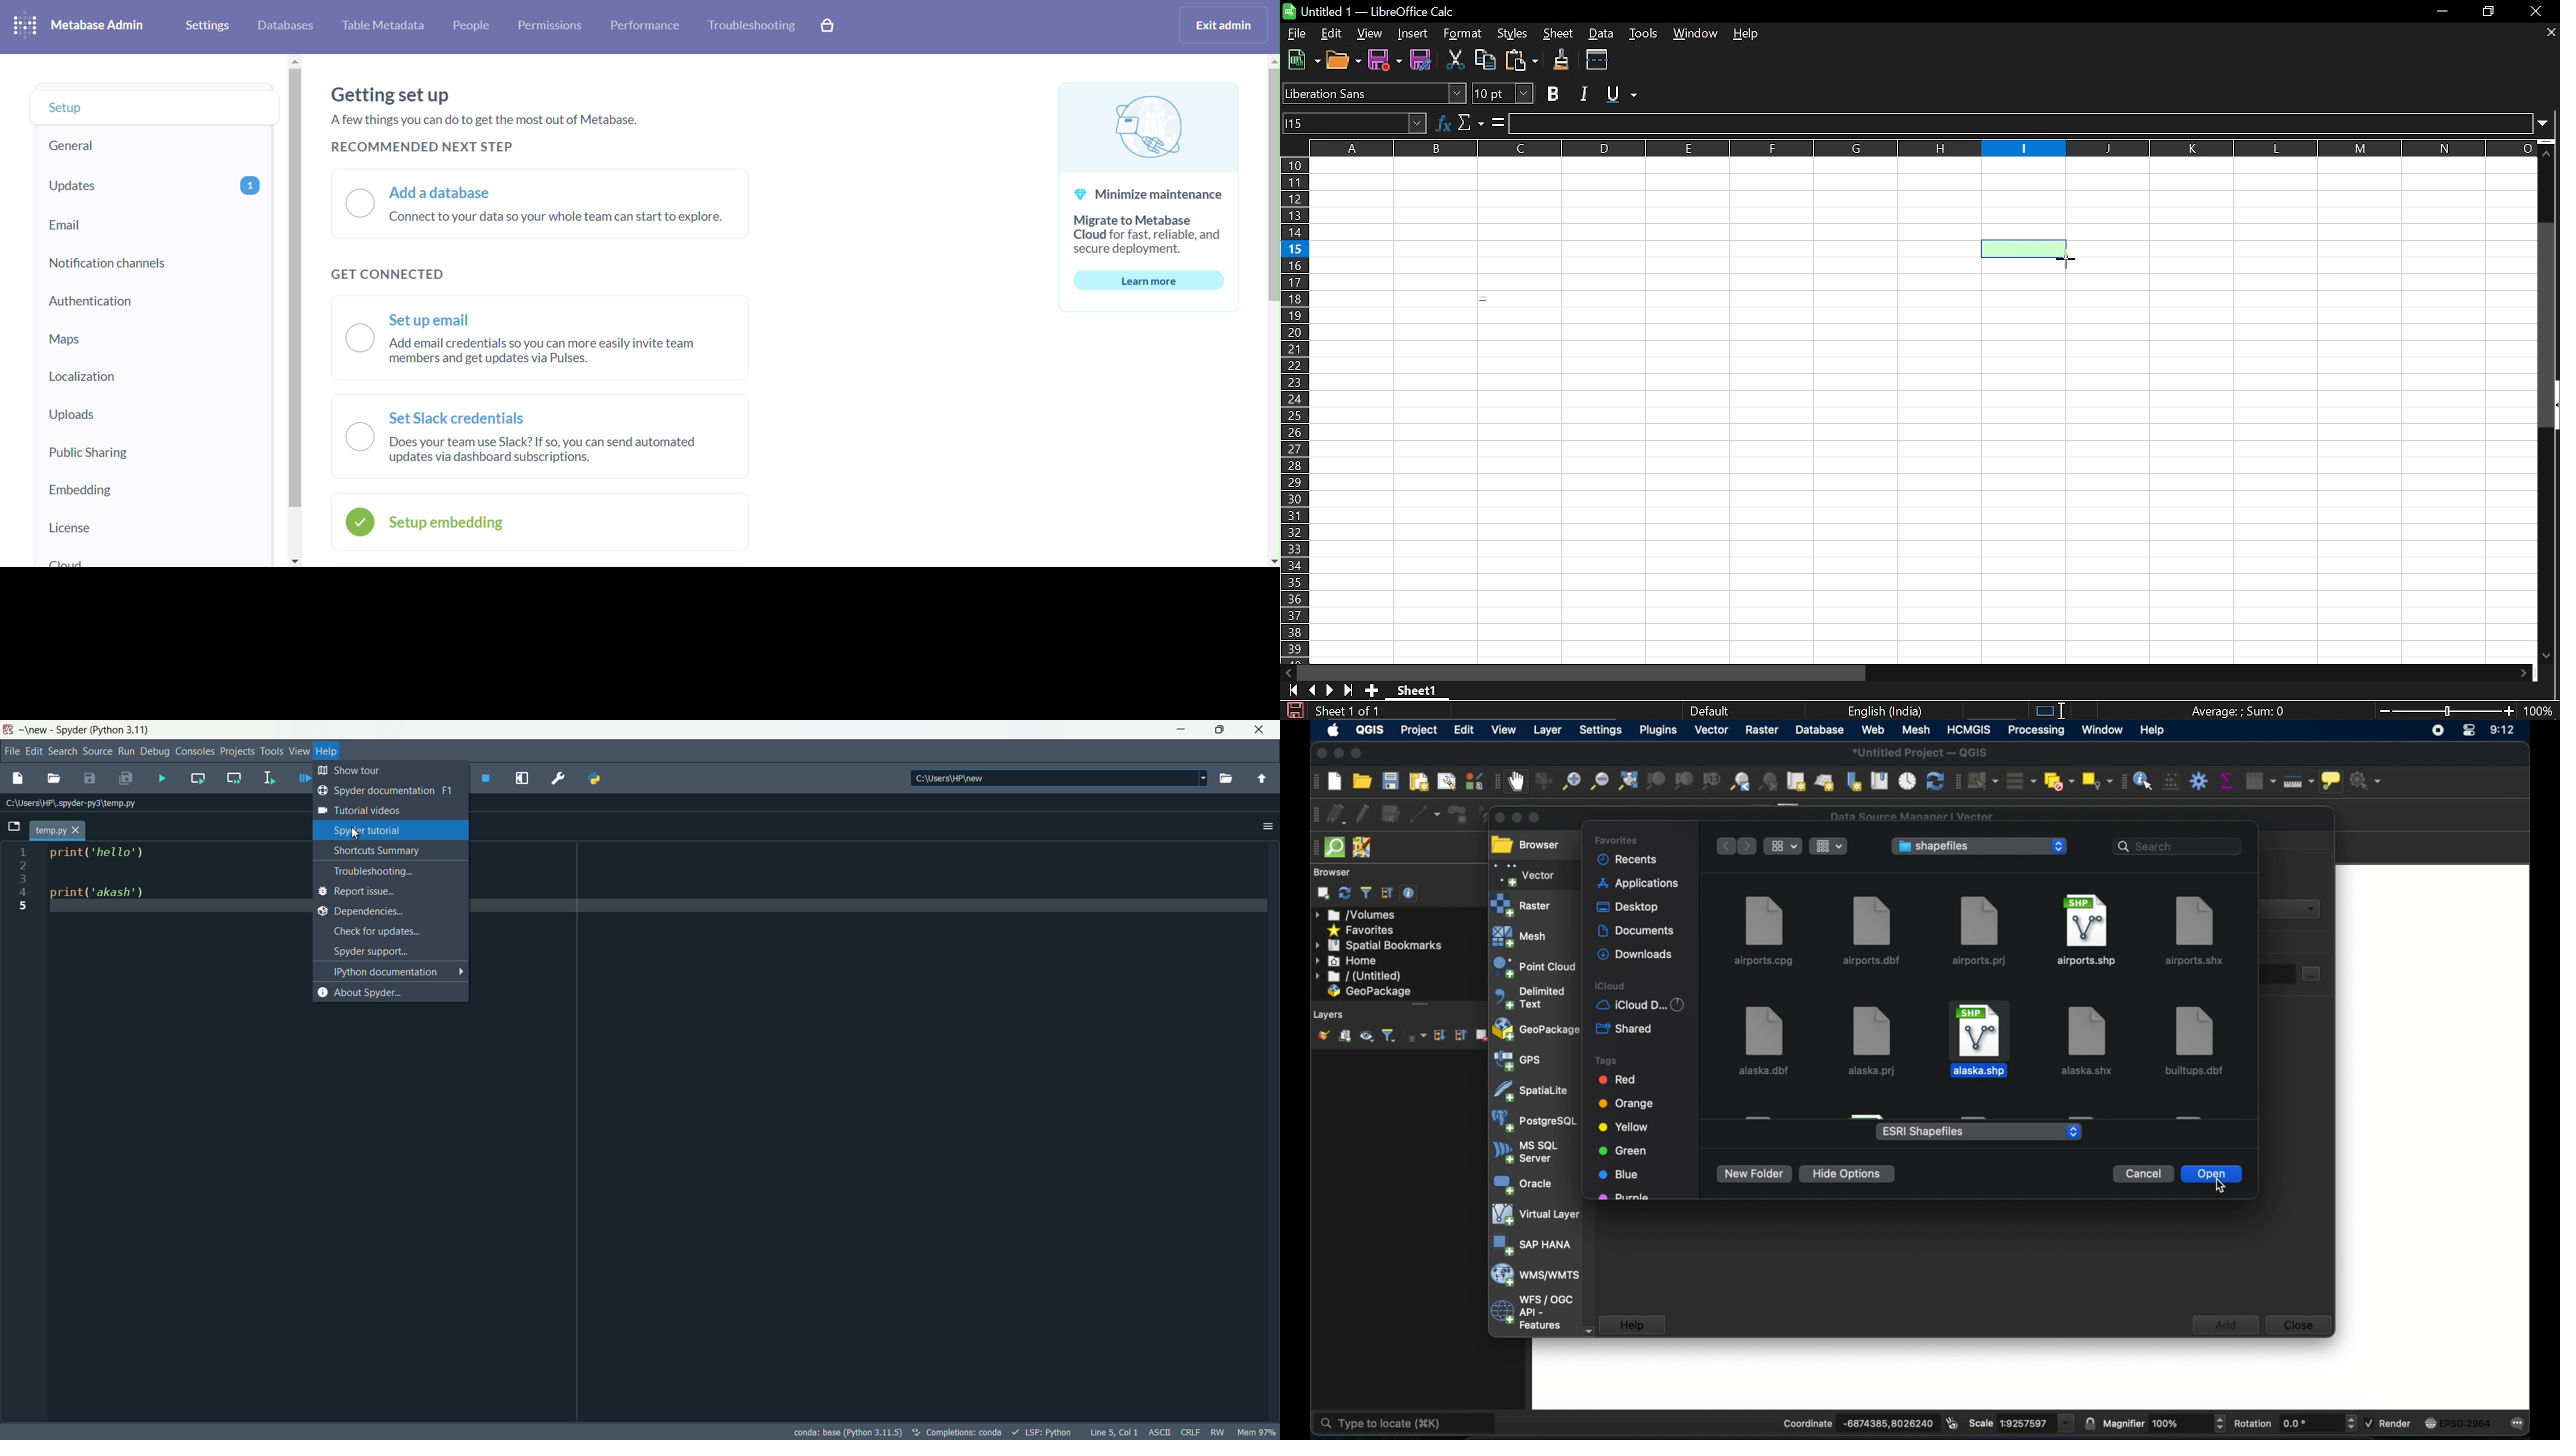 The image size is (2576, 1456). Describe the element at coordinates (1267, 825) in the screenshot. I see `options` at that location.